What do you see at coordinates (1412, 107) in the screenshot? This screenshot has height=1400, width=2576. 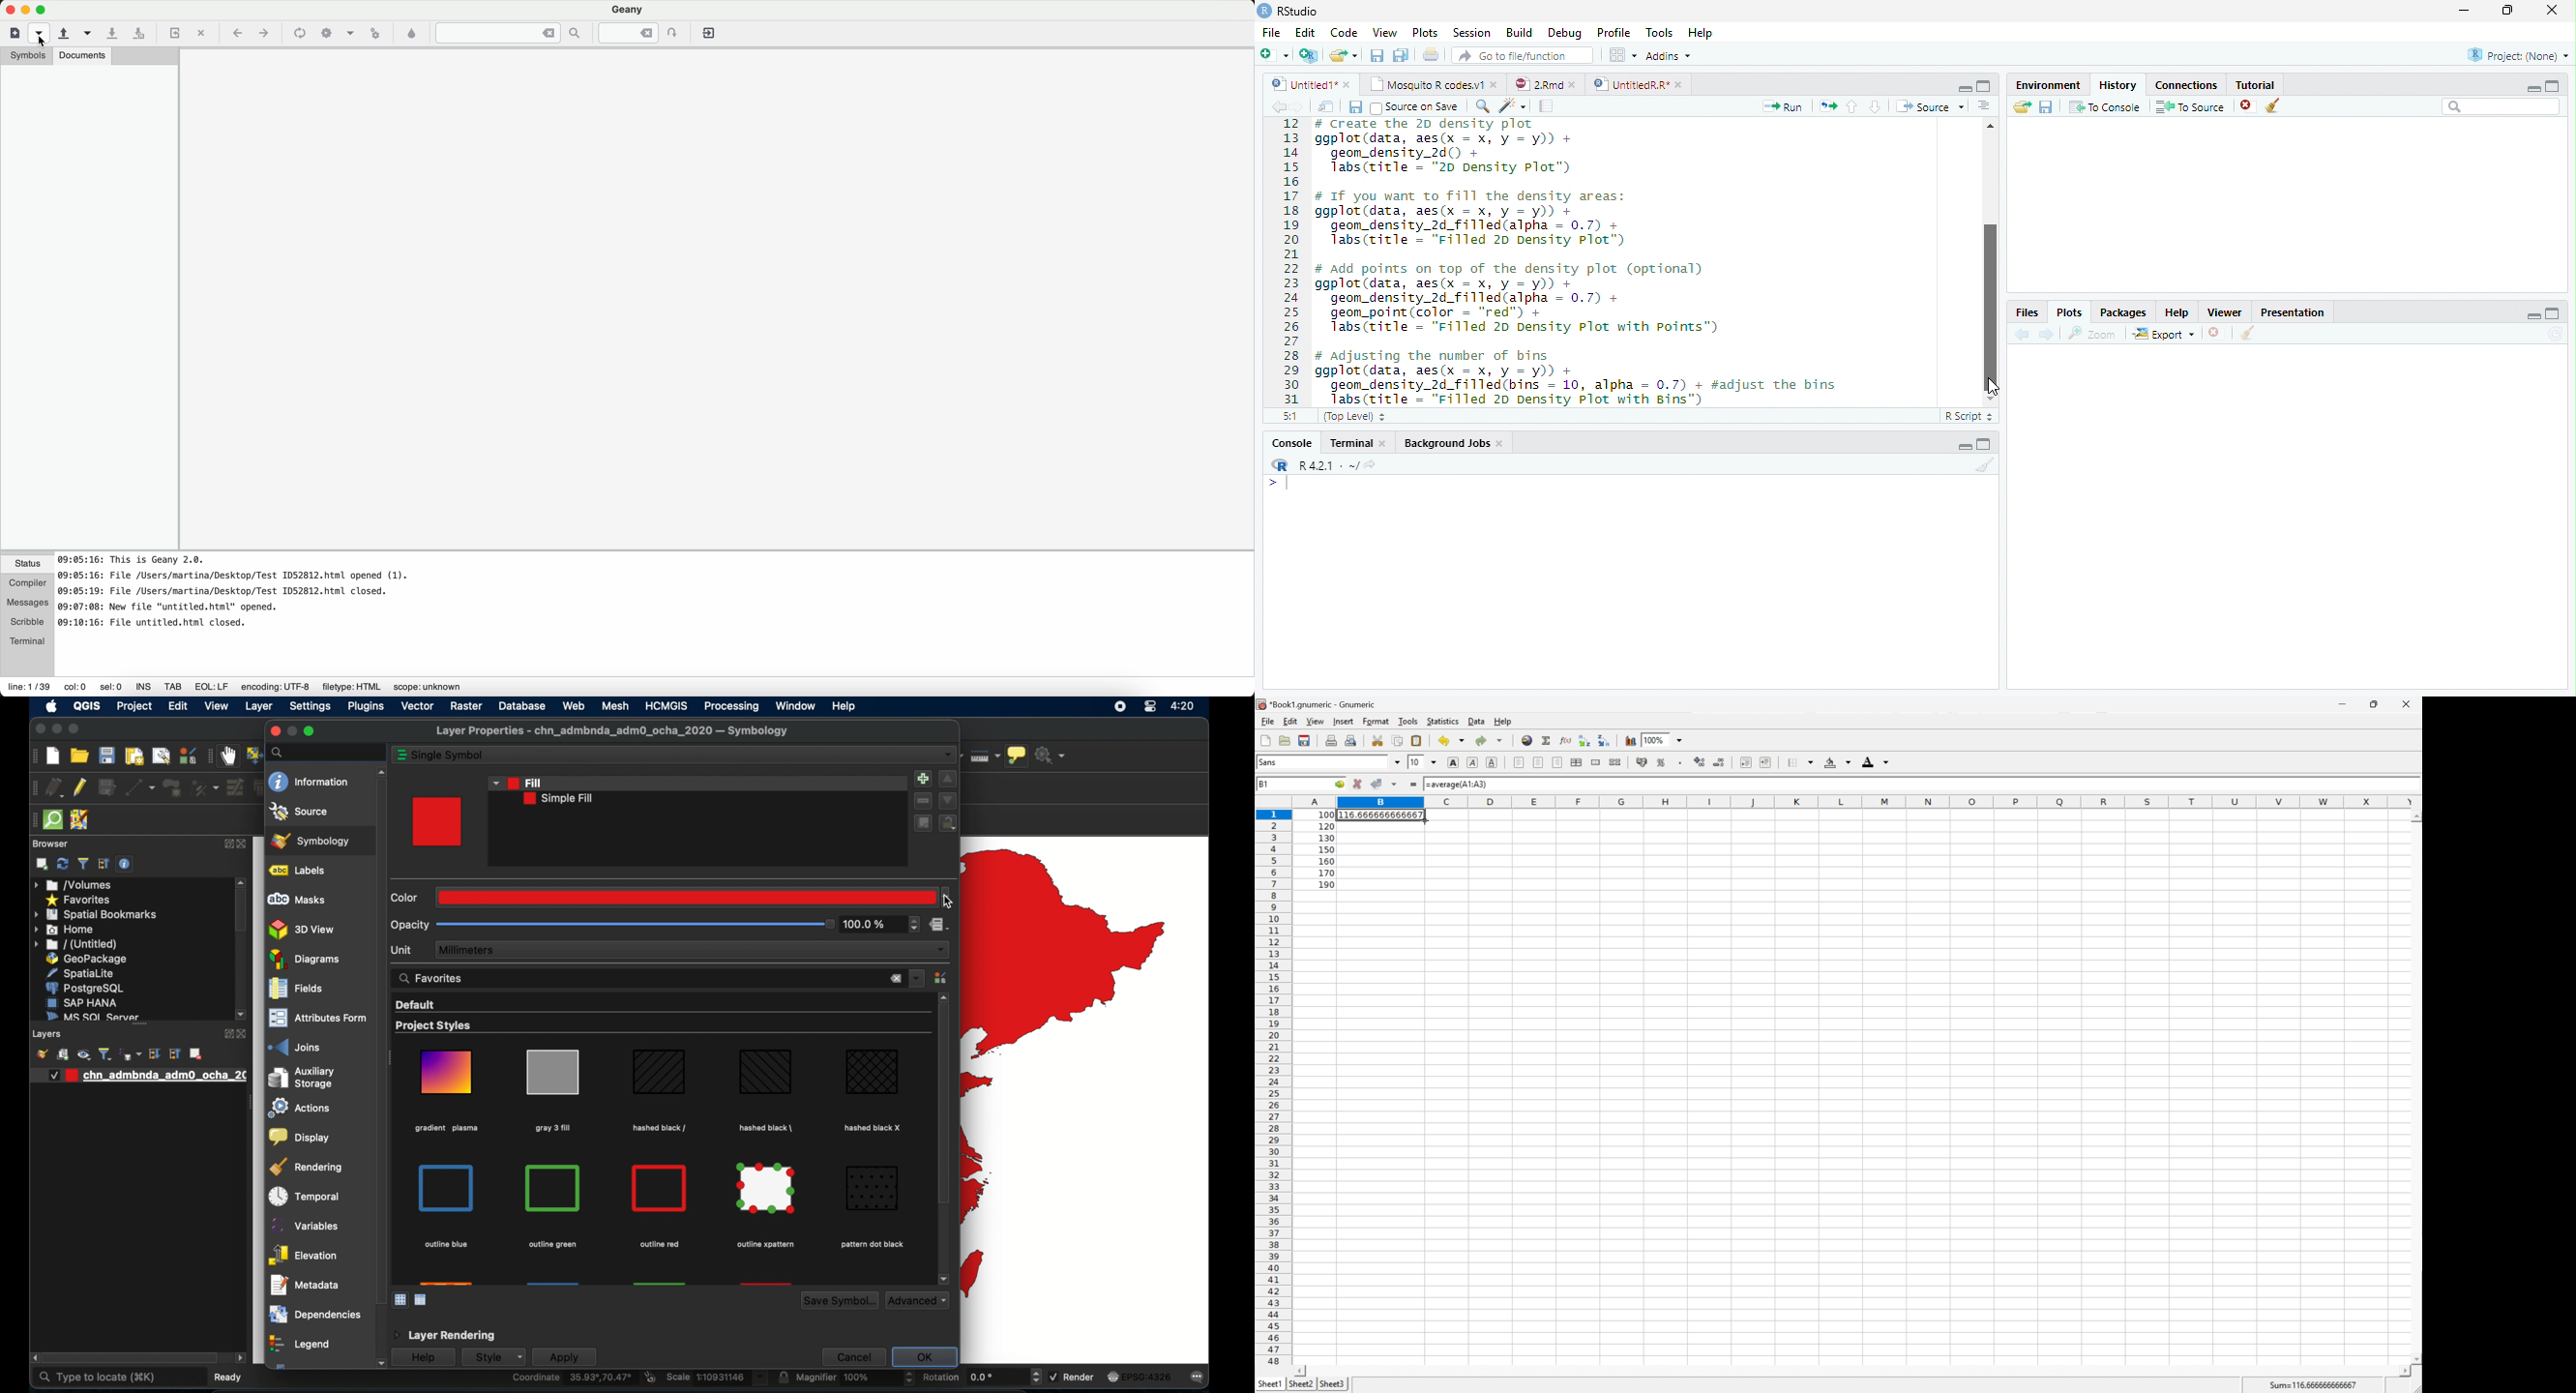 I see `Source on Save` at bounding box center [1412, 107].